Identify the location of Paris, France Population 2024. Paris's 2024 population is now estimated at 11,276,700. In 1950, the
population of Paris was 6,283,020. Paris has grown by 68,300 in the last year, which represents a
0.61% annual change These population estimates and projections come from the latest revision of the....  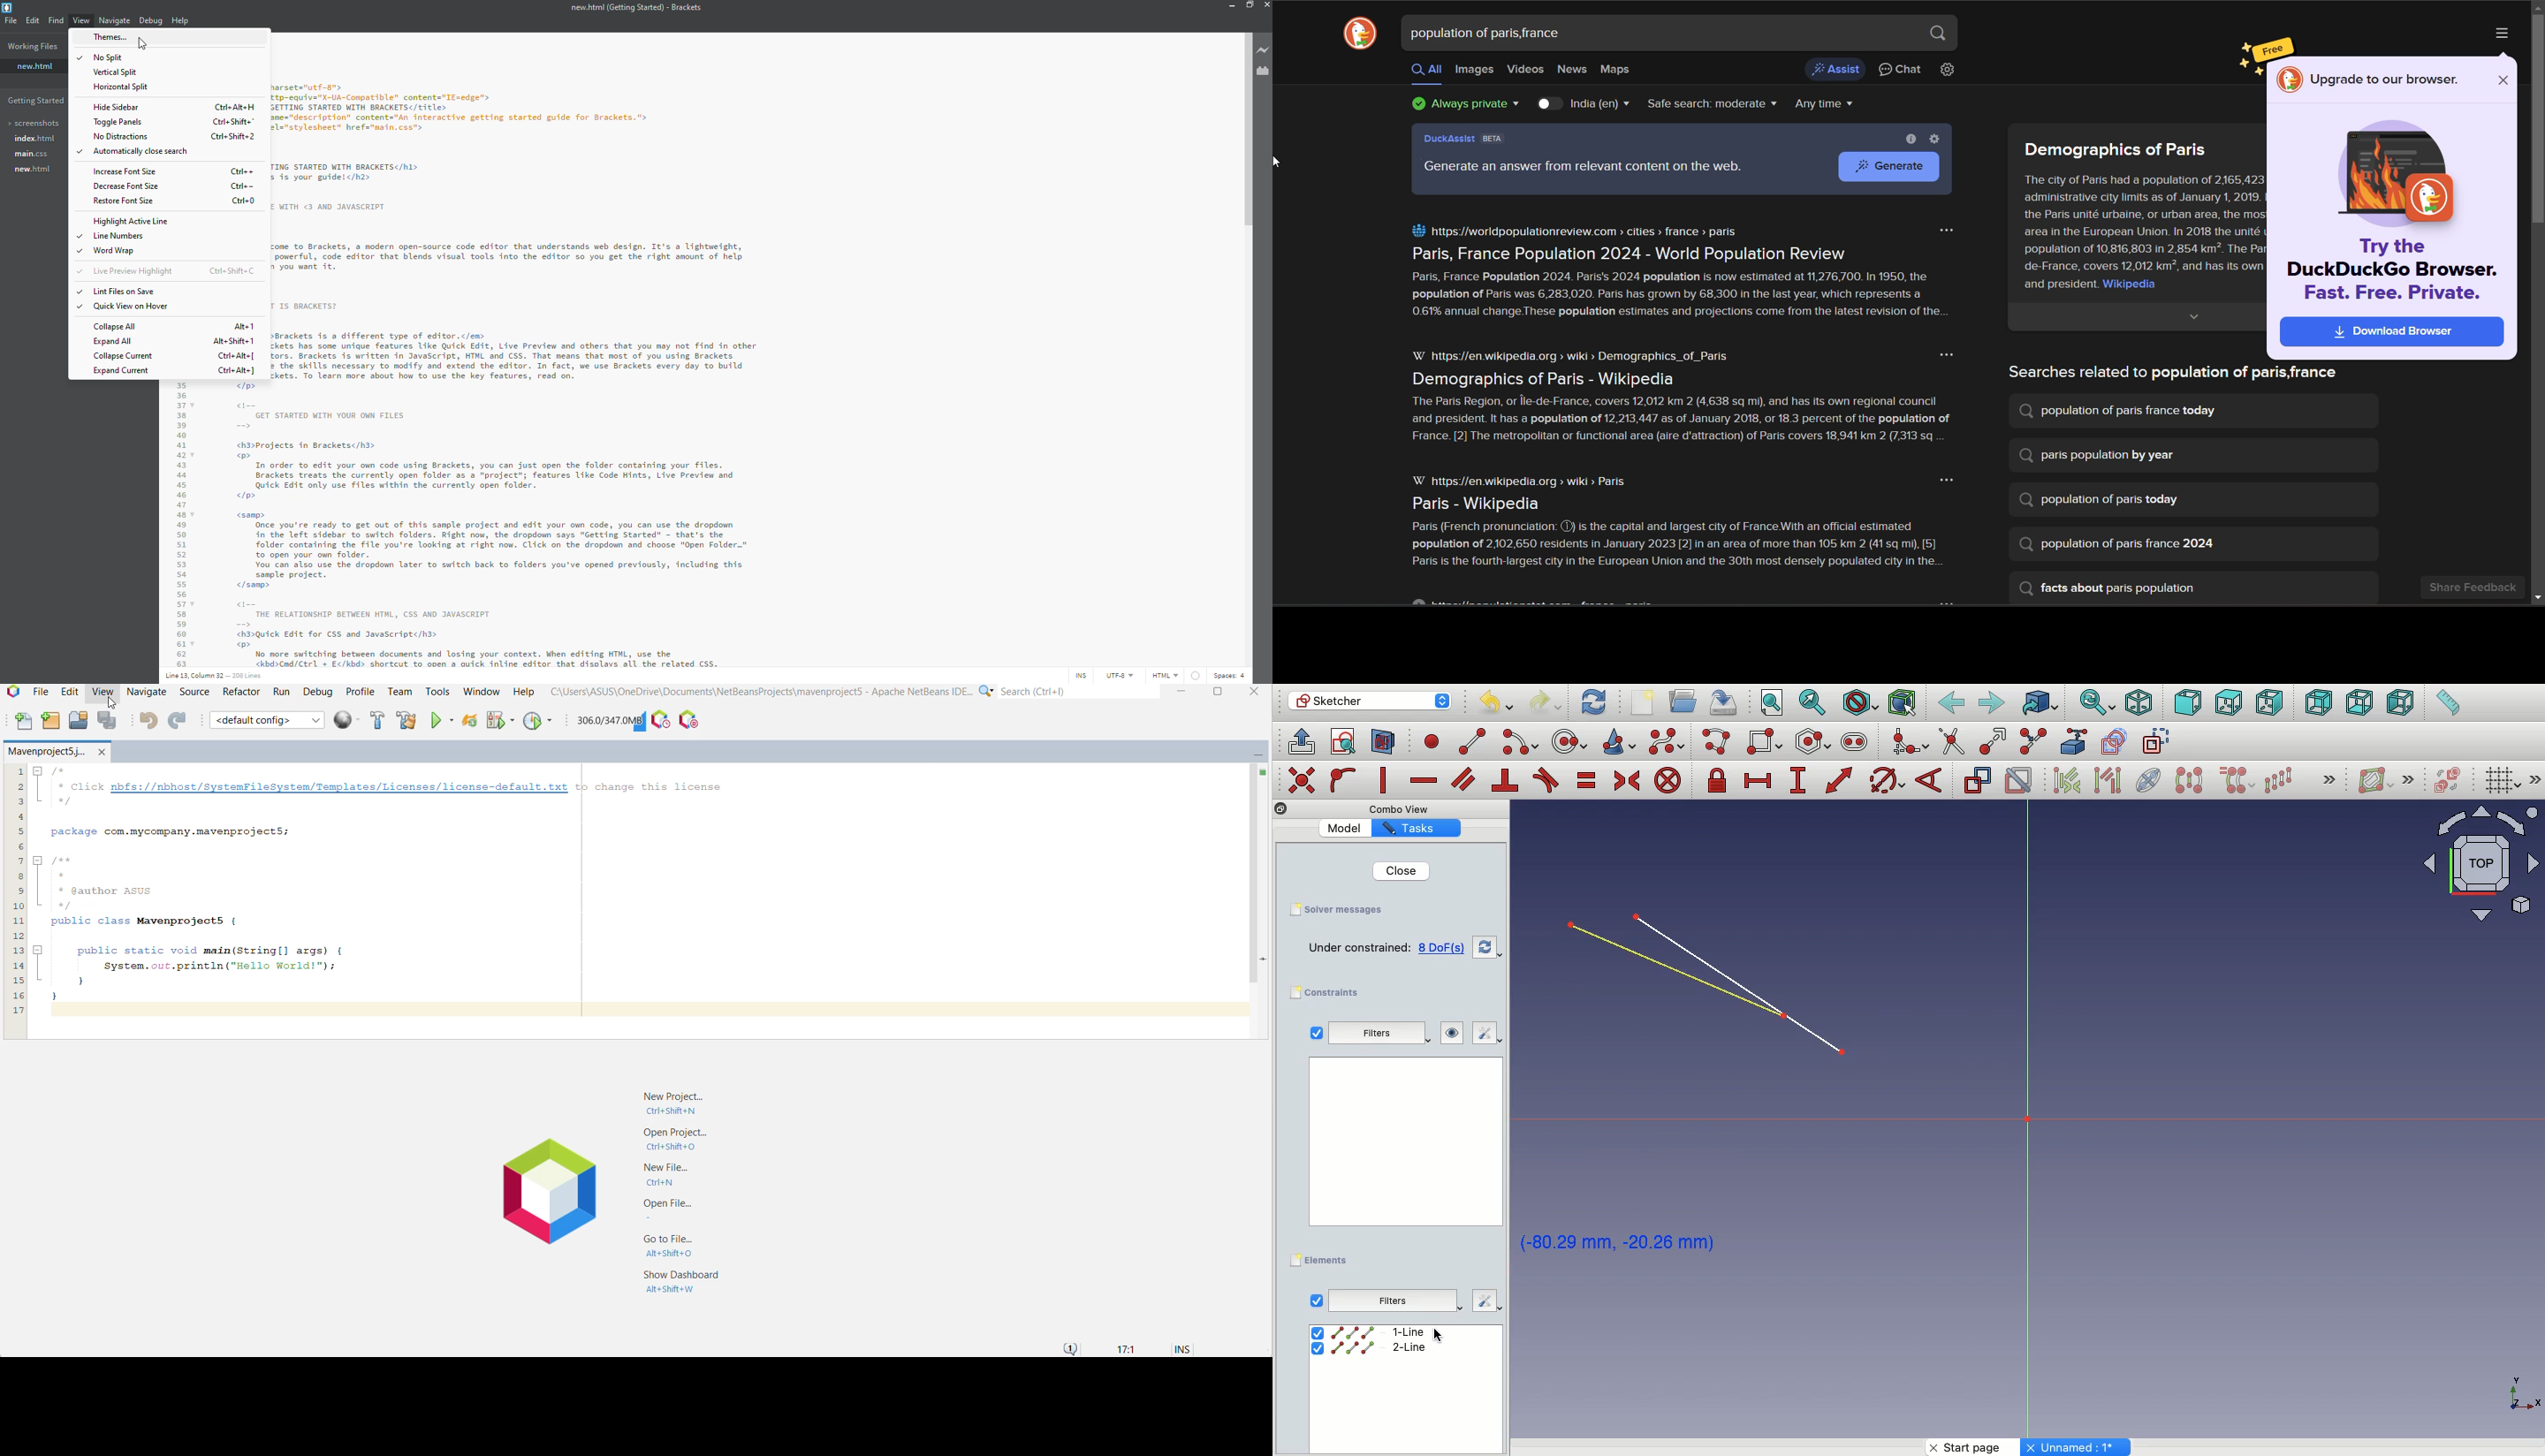
(1683, 297).